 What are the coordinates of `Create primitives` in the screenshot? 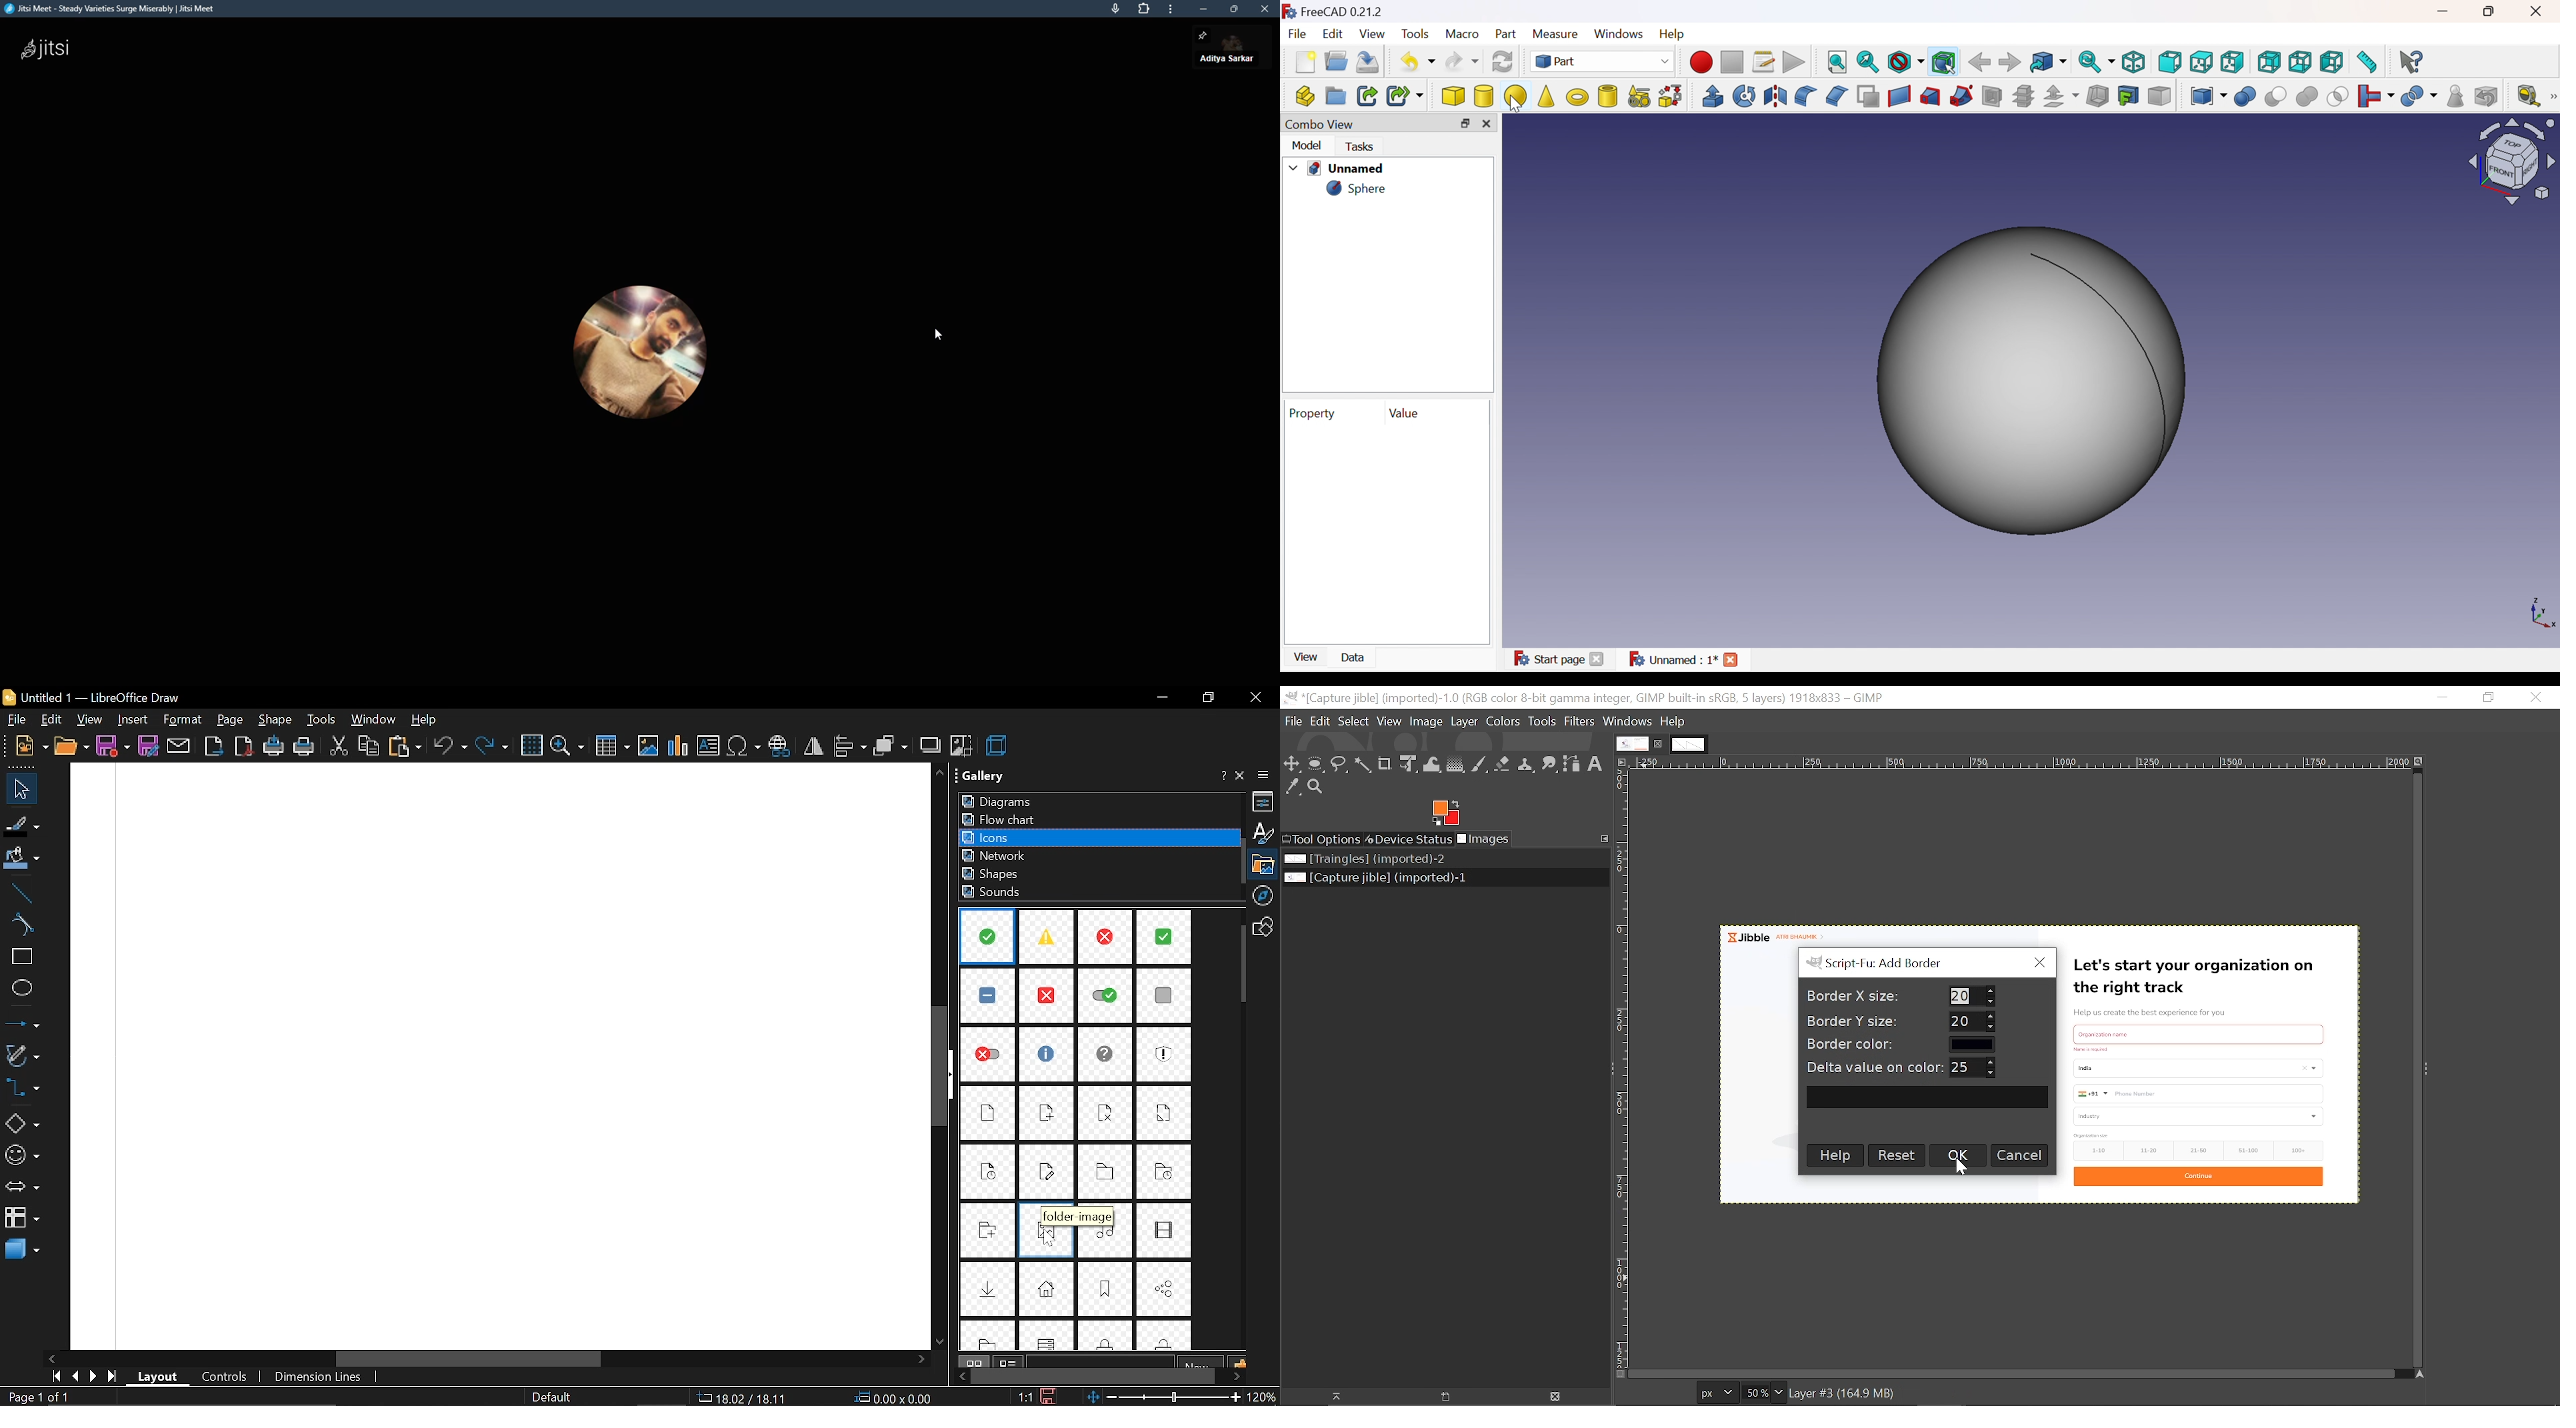 It's located at (1639, 96).